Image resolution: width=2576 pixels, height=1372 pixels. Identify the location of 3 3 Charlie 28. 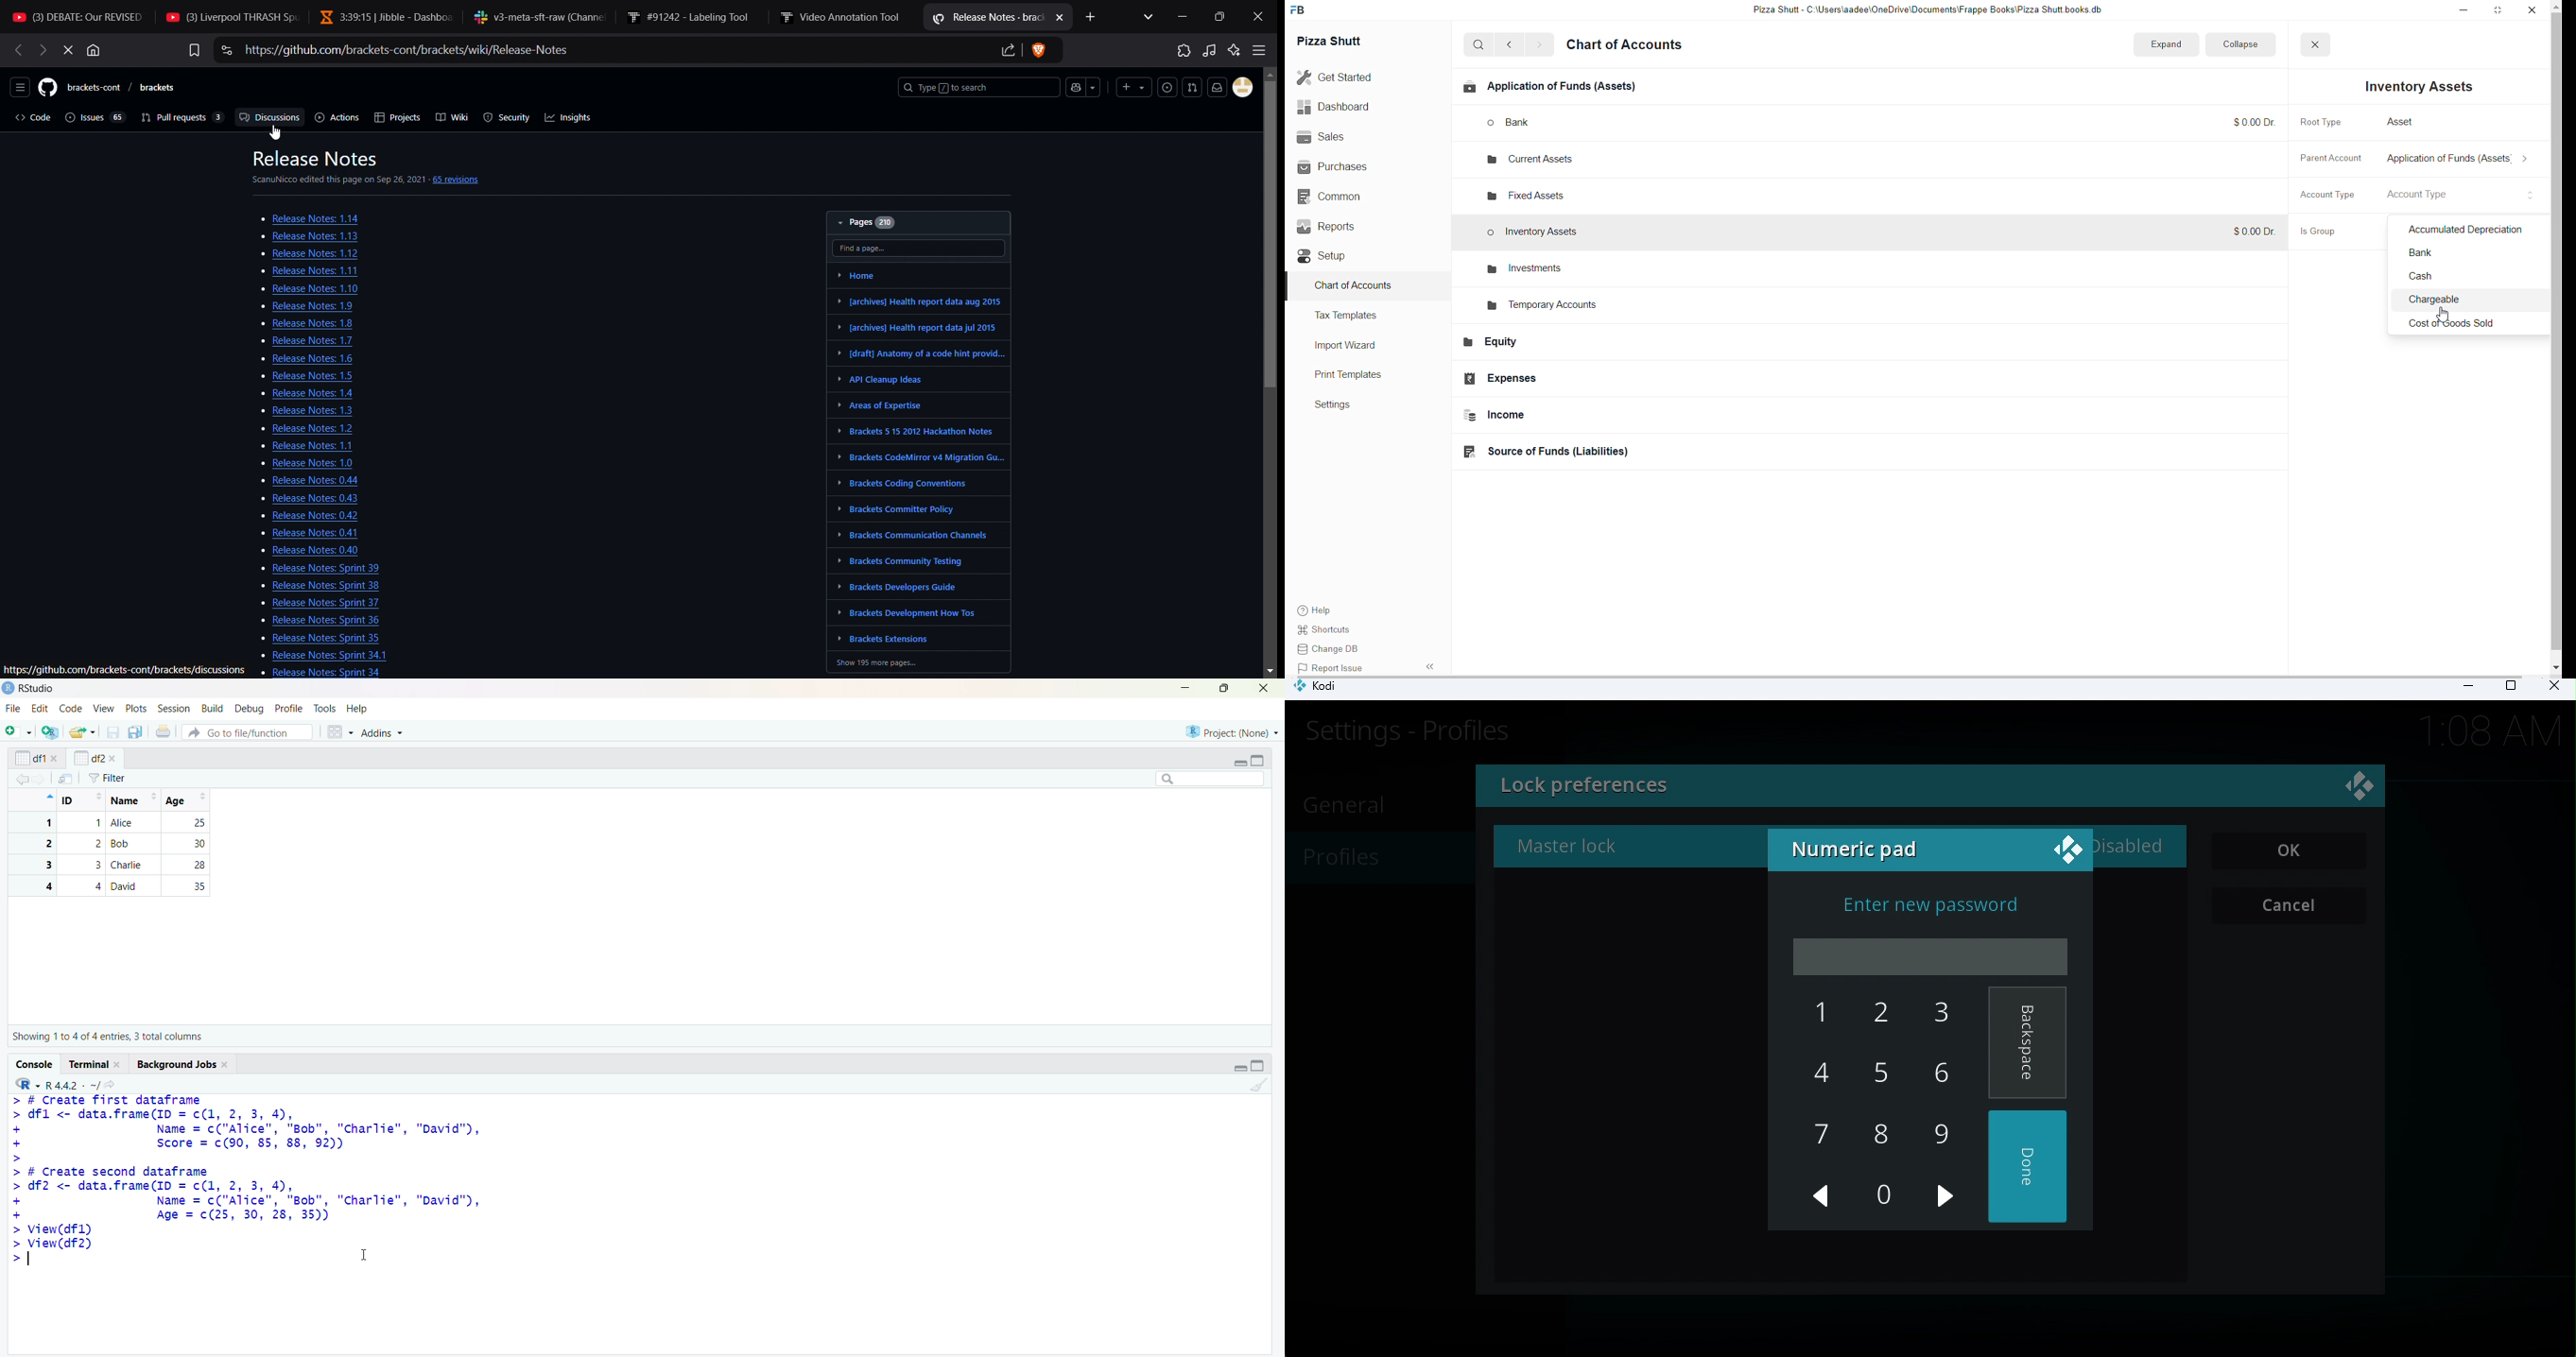
(115, 865).